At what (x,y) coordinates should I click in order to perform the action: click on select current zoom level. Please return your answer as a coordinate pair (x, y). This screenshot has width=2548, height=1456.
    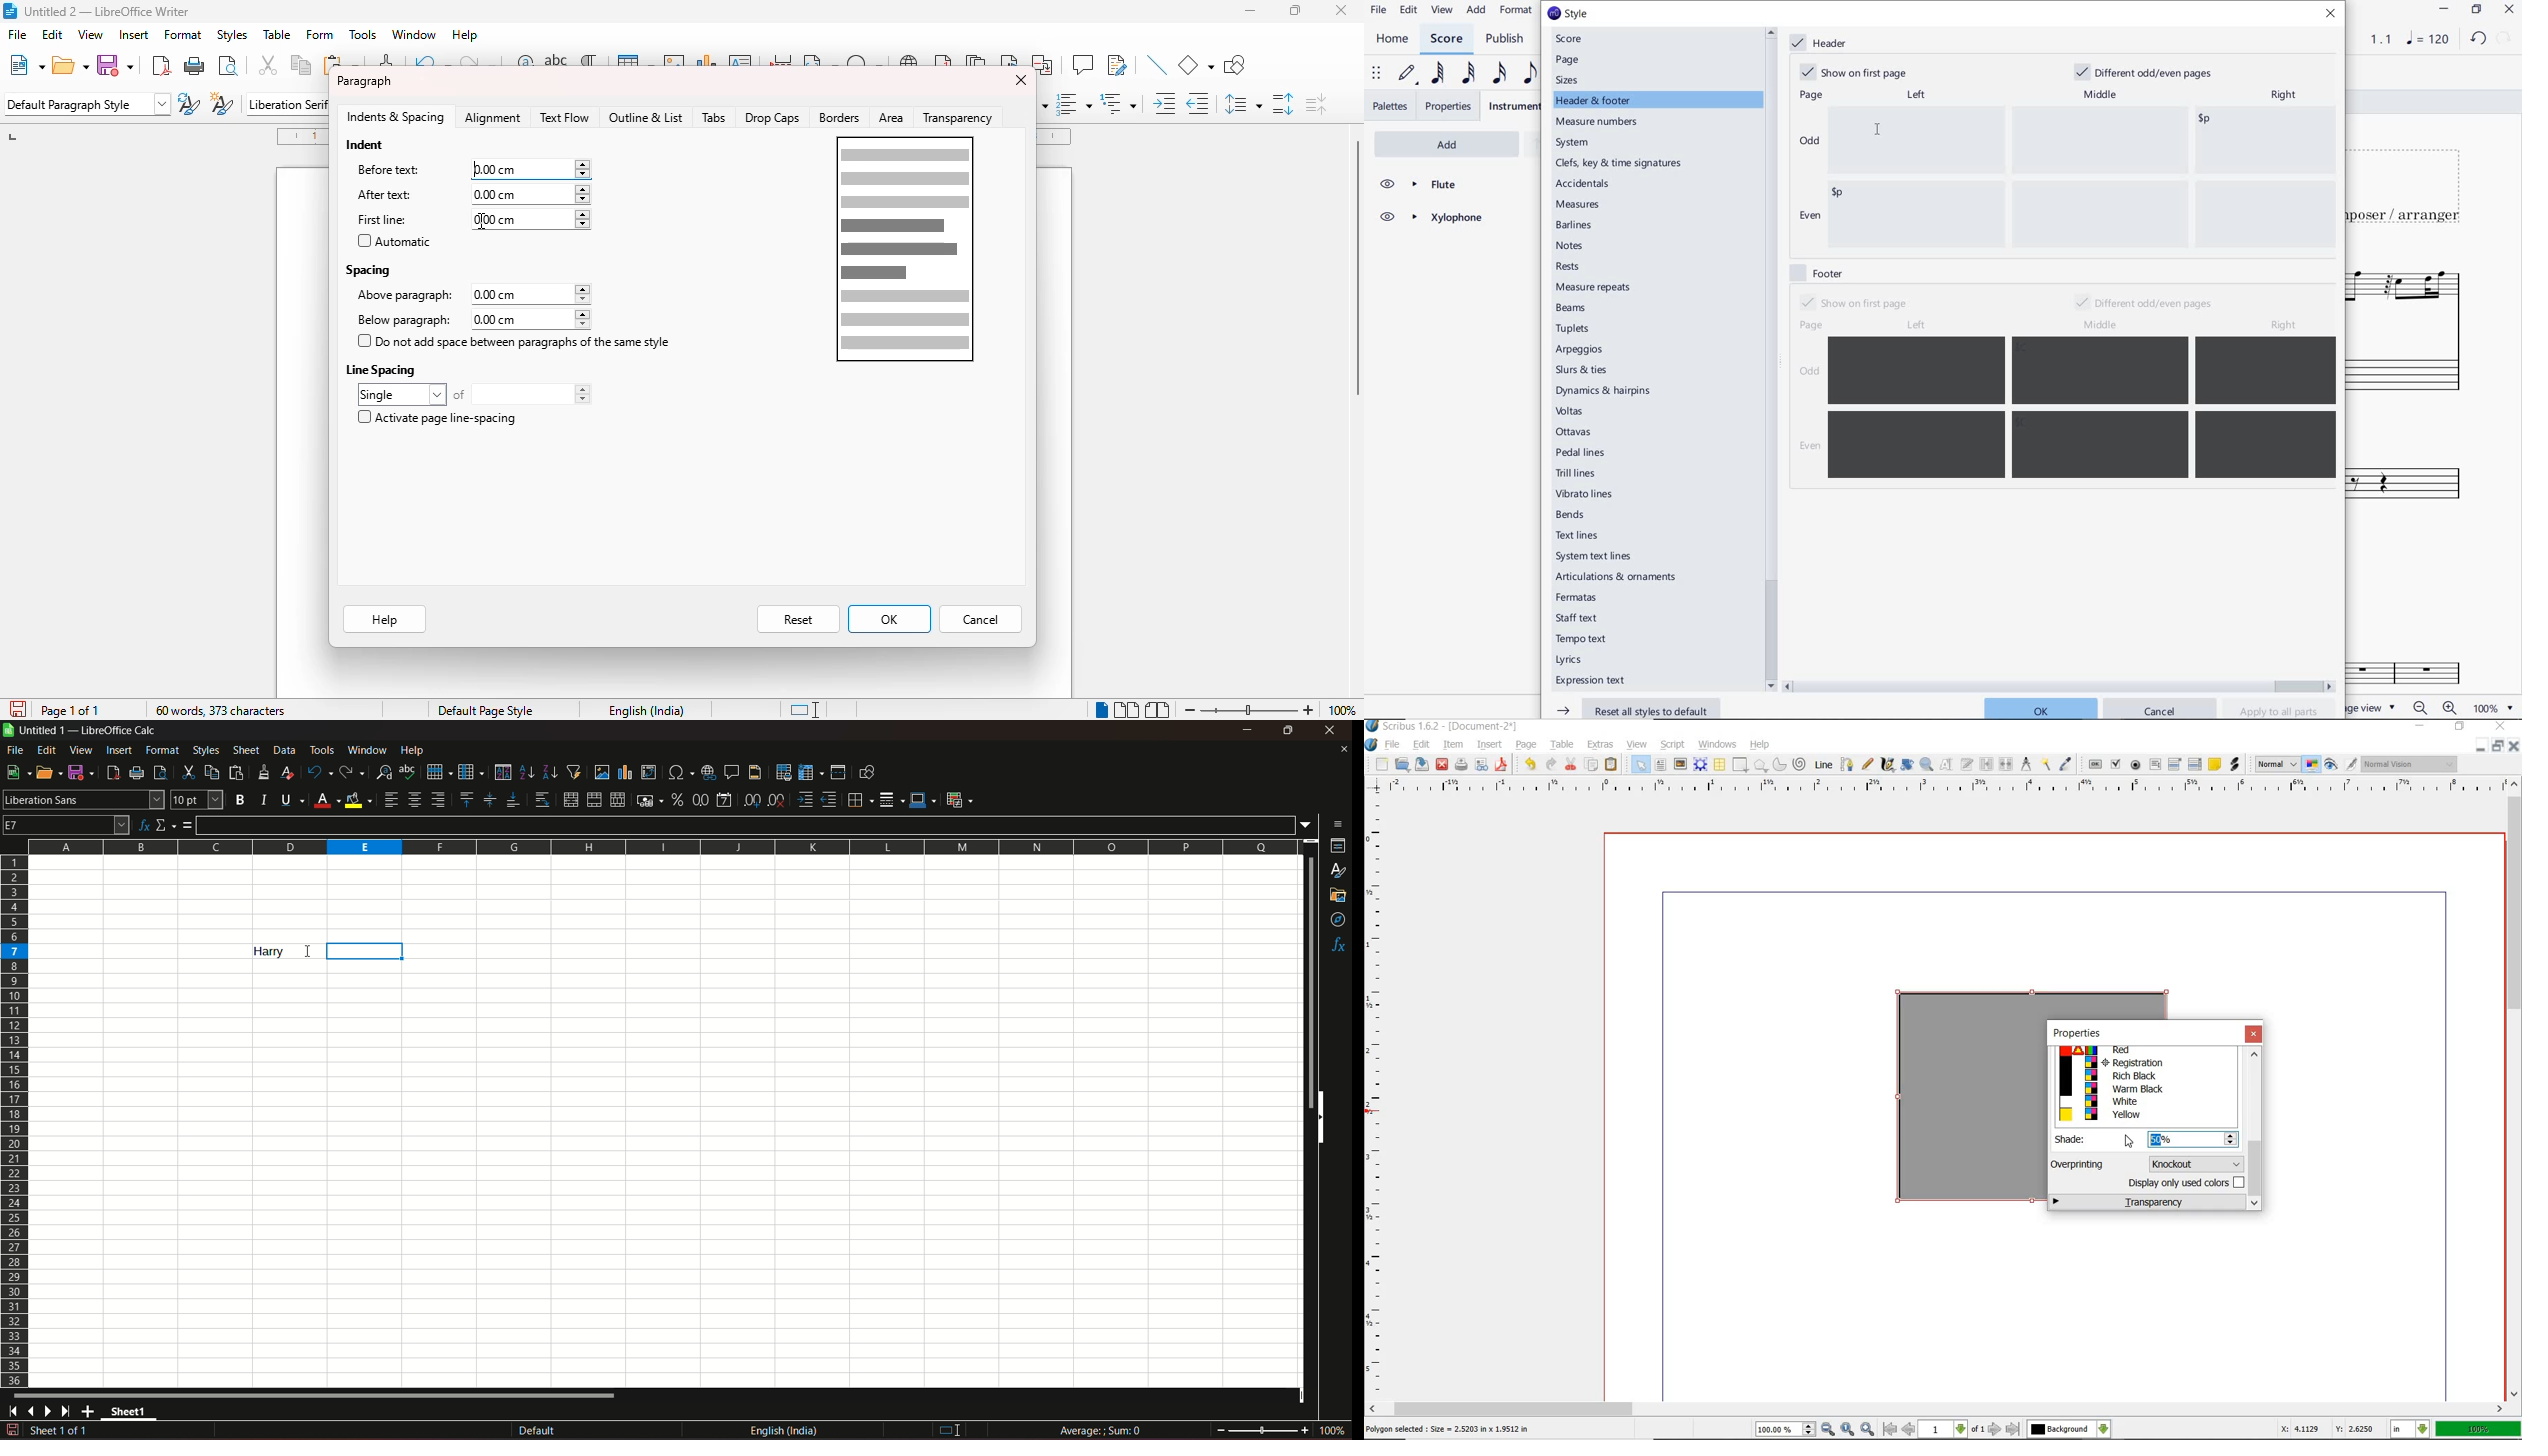
    Looking at the image, I should click on (1785, 1430).